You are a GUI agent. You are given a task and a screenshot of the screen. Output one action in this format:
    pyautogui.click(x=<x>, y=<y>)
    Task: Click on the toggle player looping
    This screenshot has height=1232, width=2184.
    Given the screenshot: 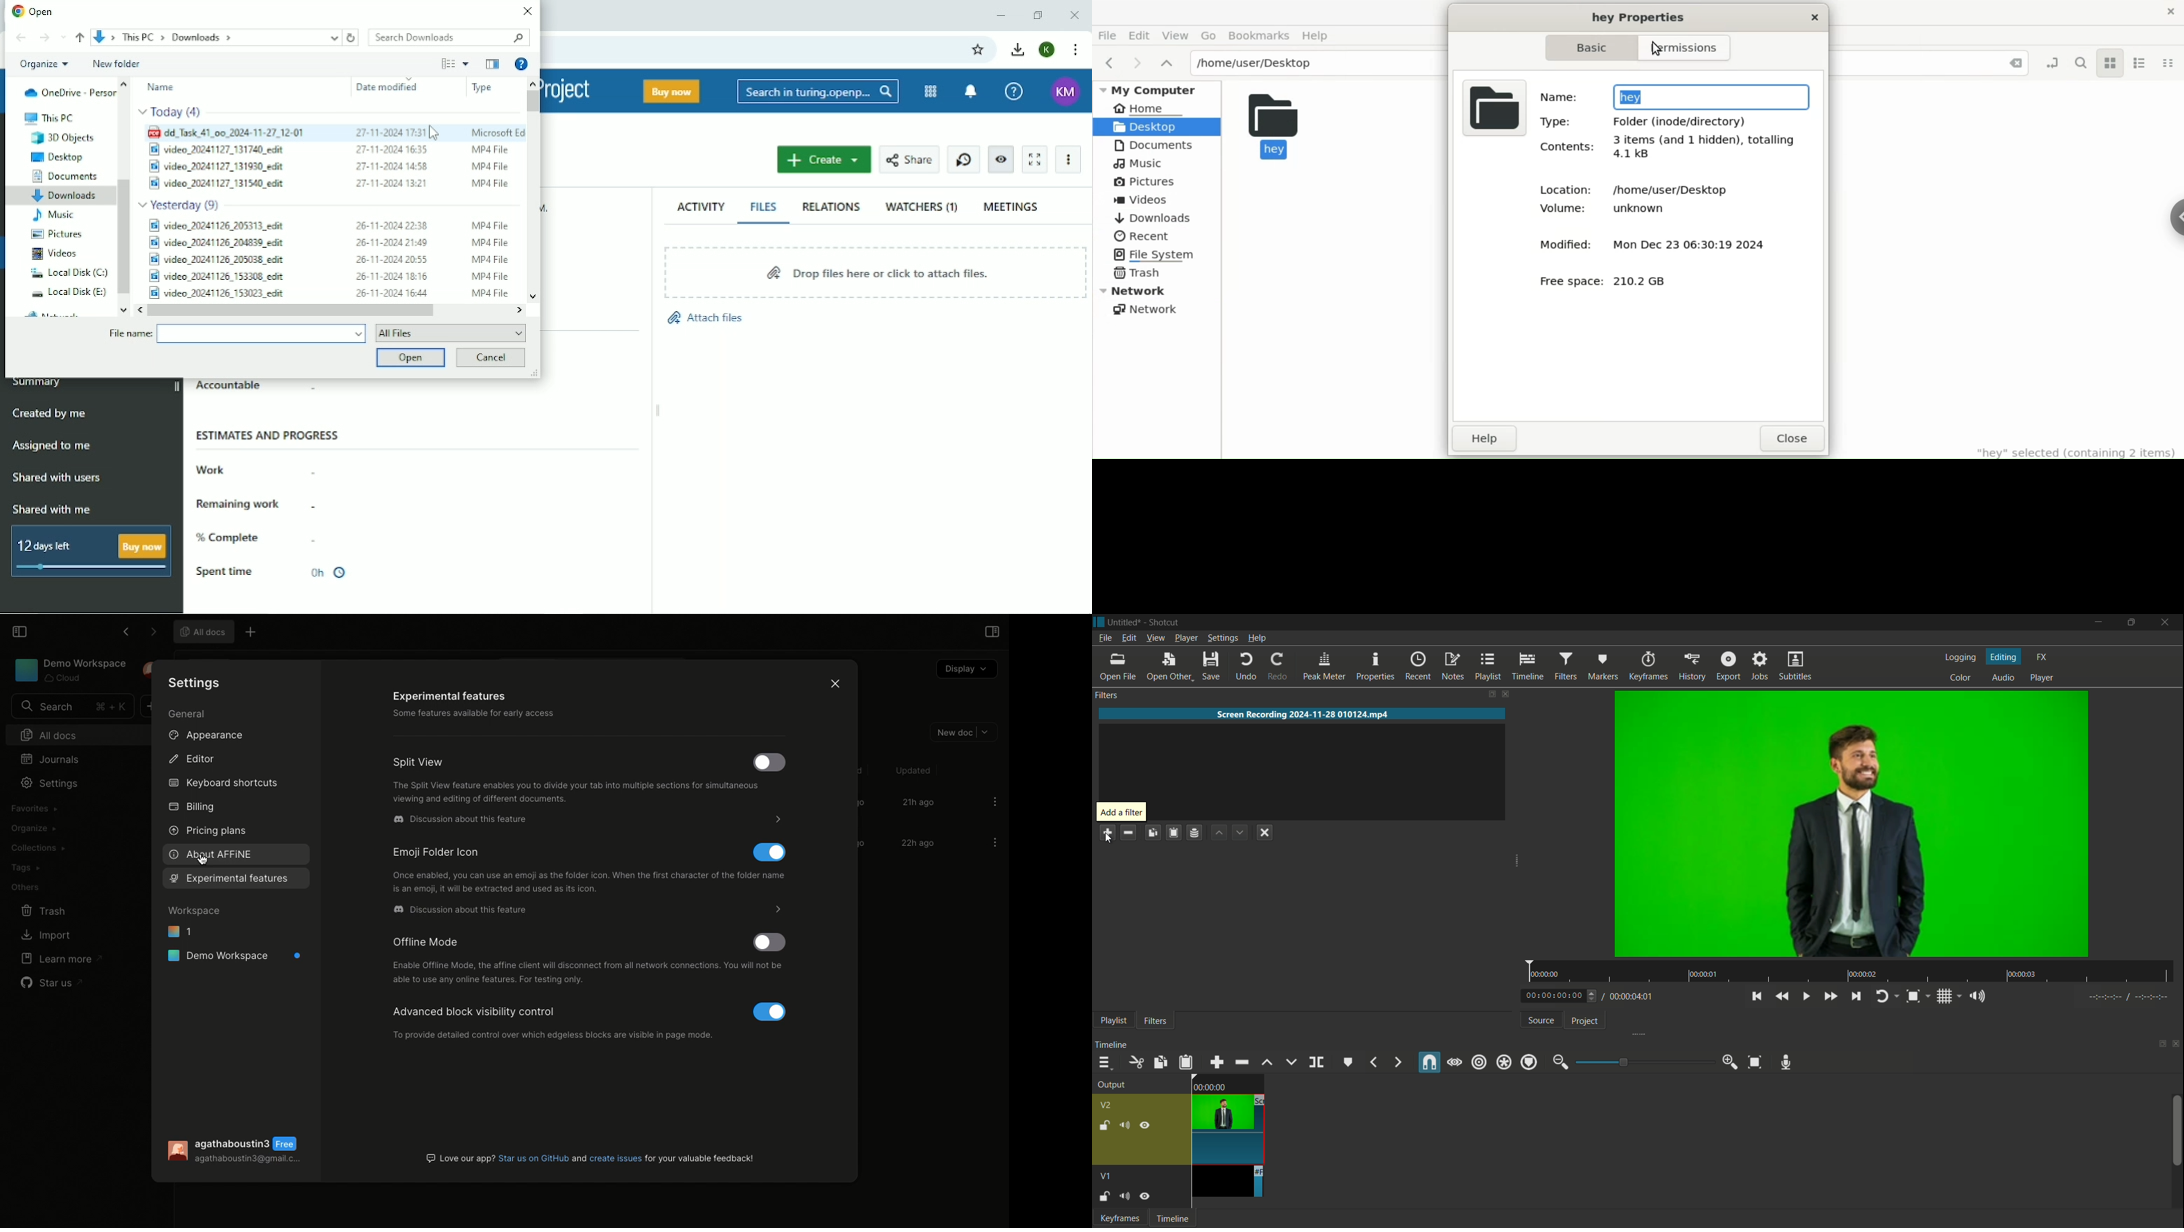 What is the action you would take?
    pyautogui.click(x=1882, y=997)
    